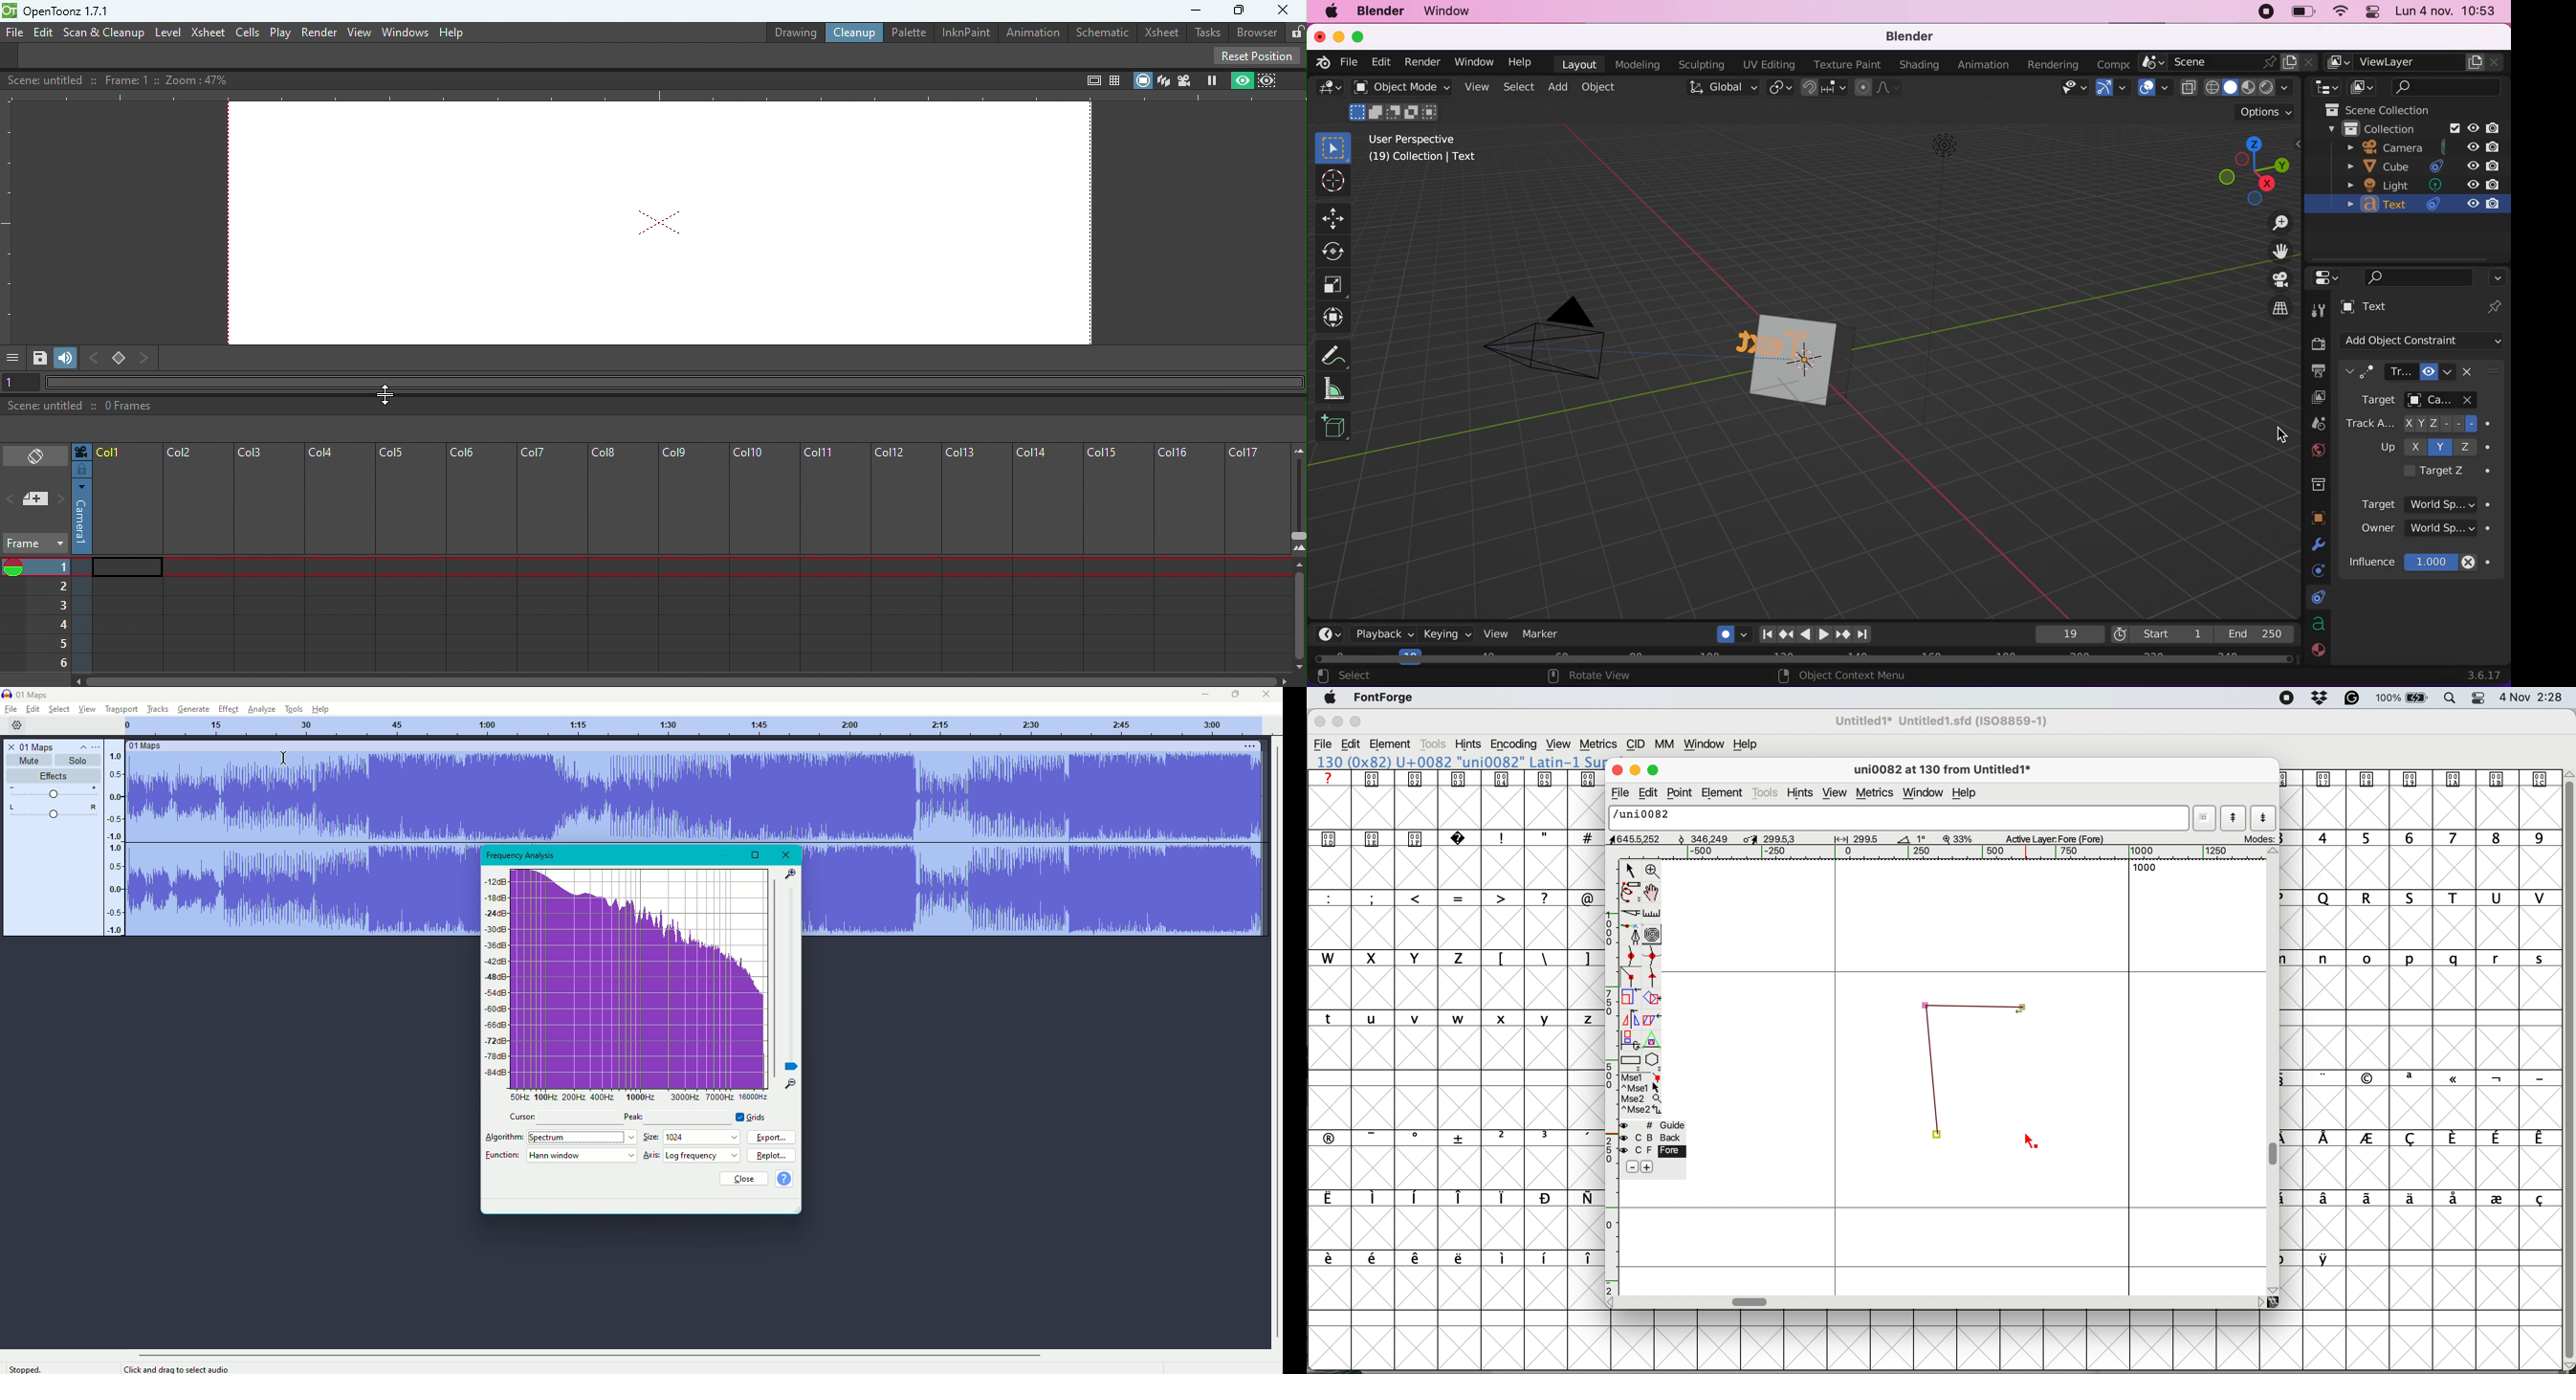 Image resolution: width=2576 pixels, height=1400 pixels. What do you see at coordinates (2433, 1078) in the screenshot?
I see `symbols` at bounding box center [2433, 1078].